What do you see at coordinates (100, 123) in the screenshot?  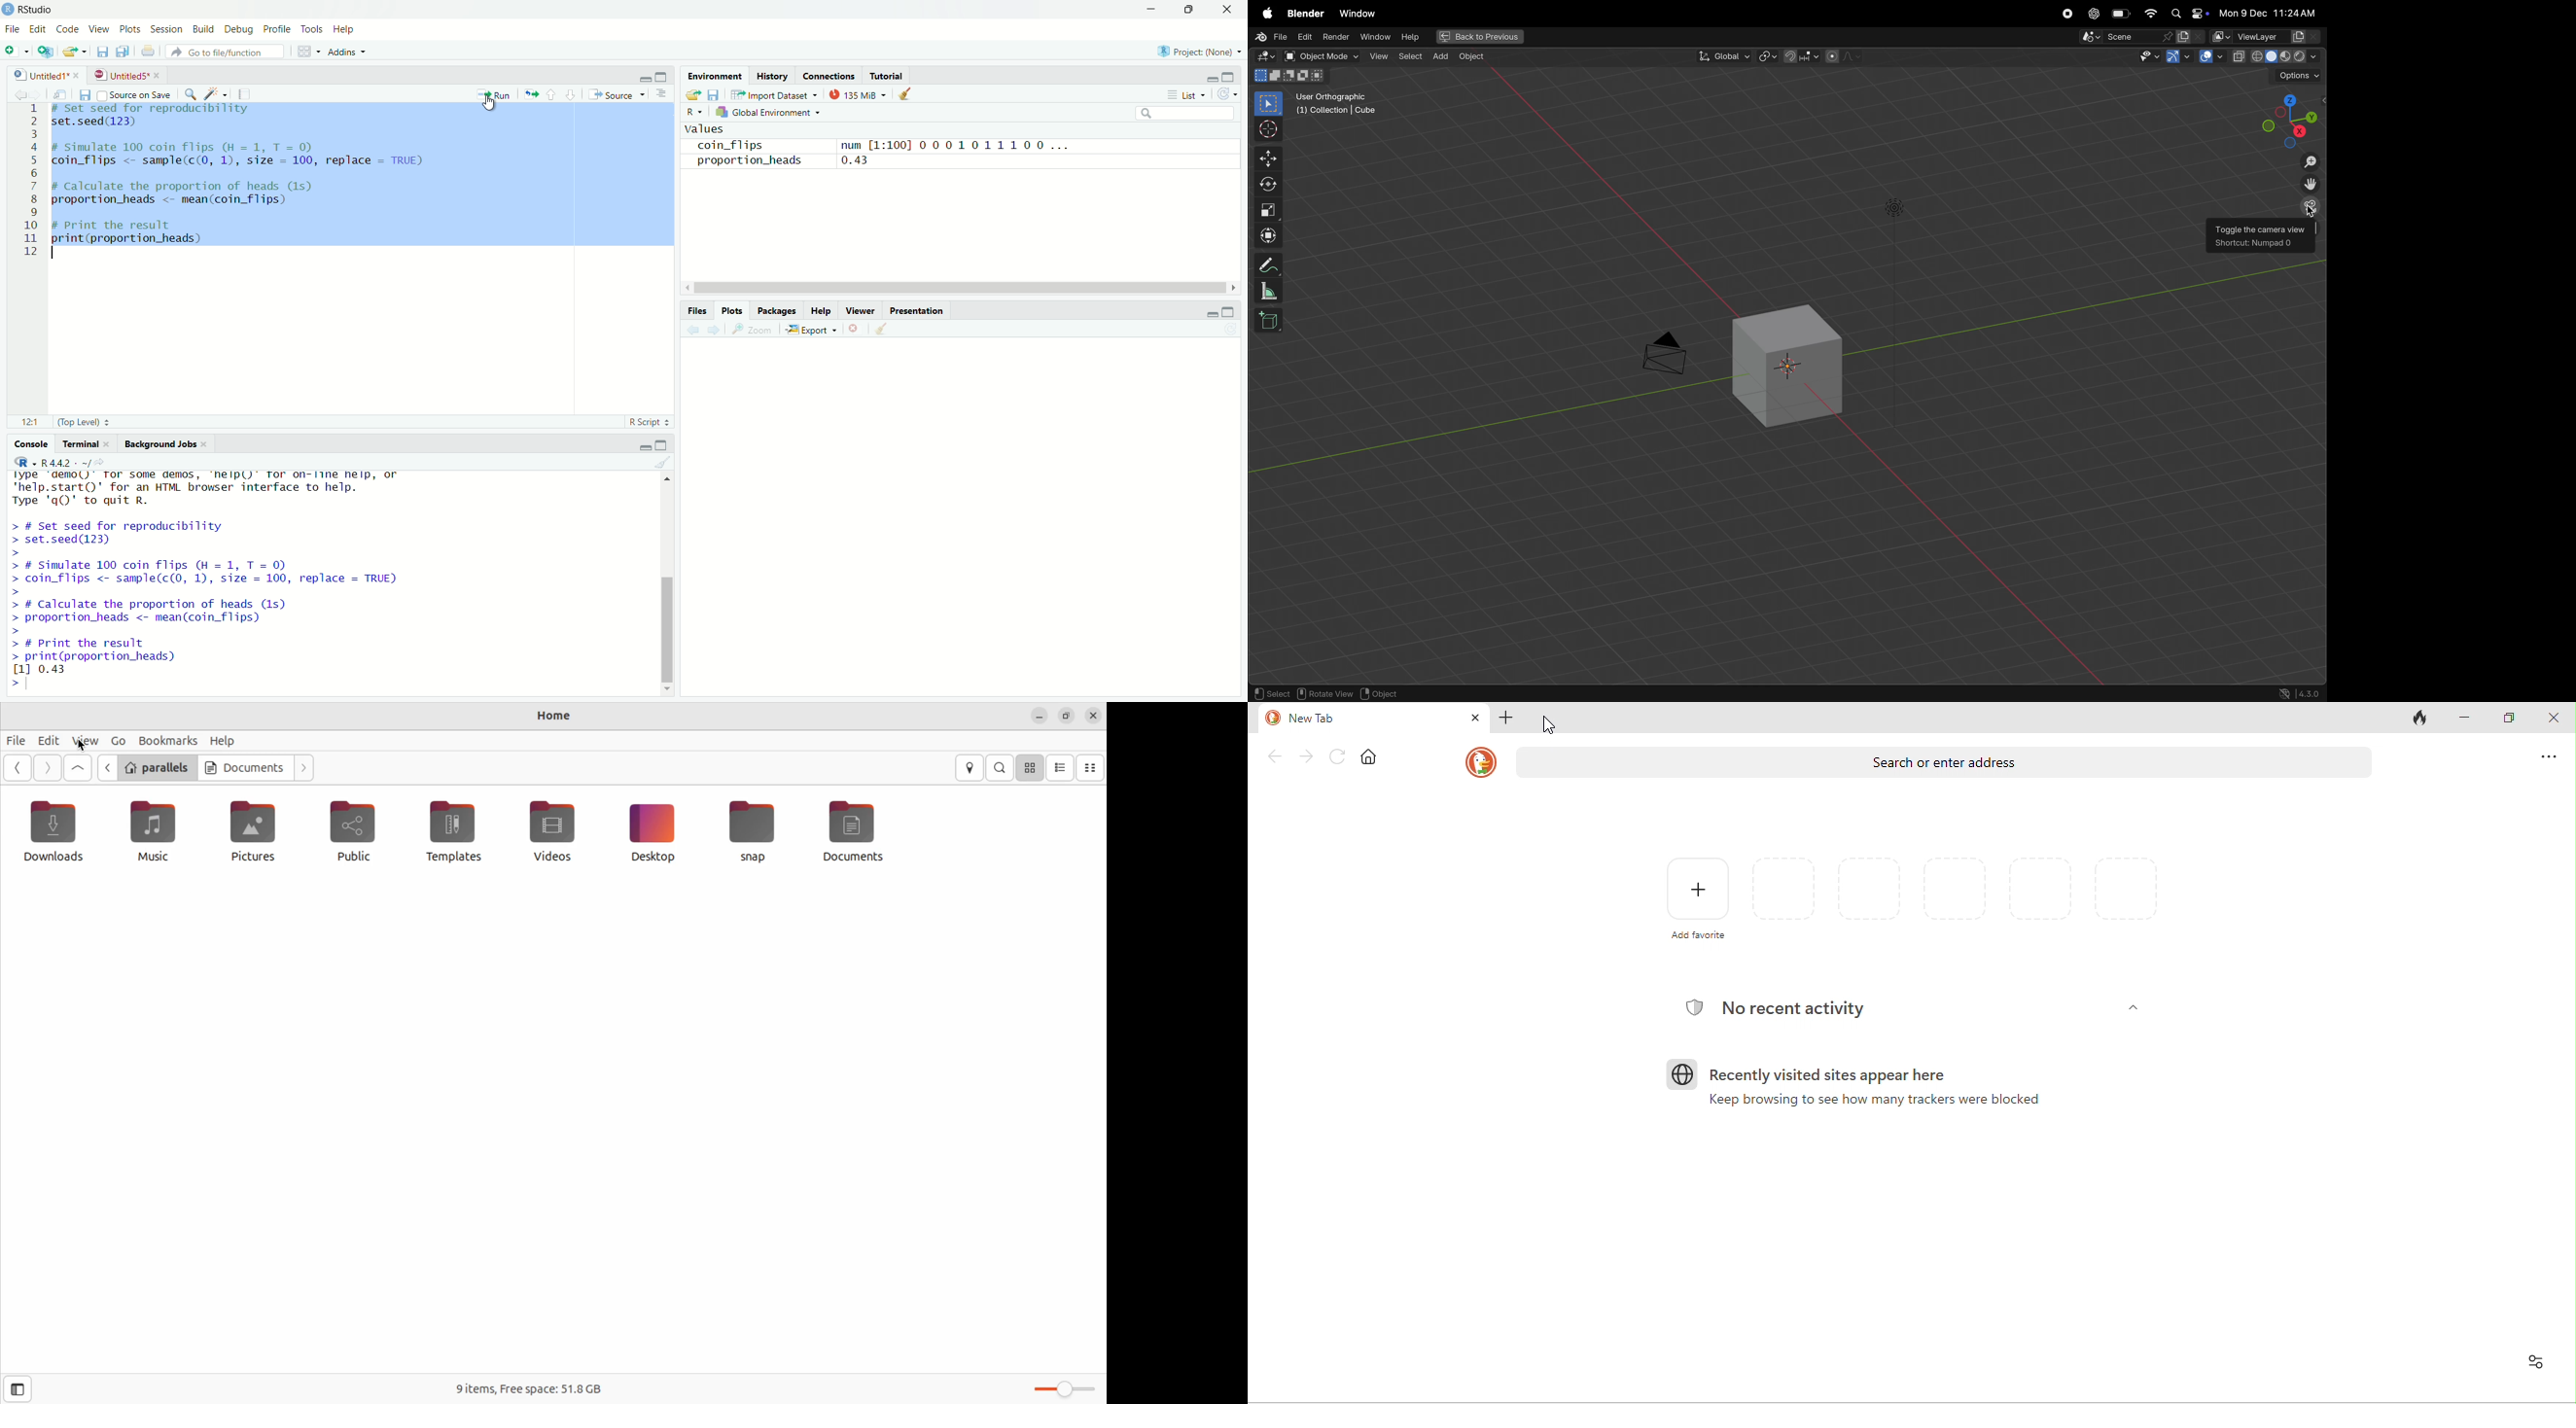 I see `set.seed(123)` at bounding box center [100, 123].